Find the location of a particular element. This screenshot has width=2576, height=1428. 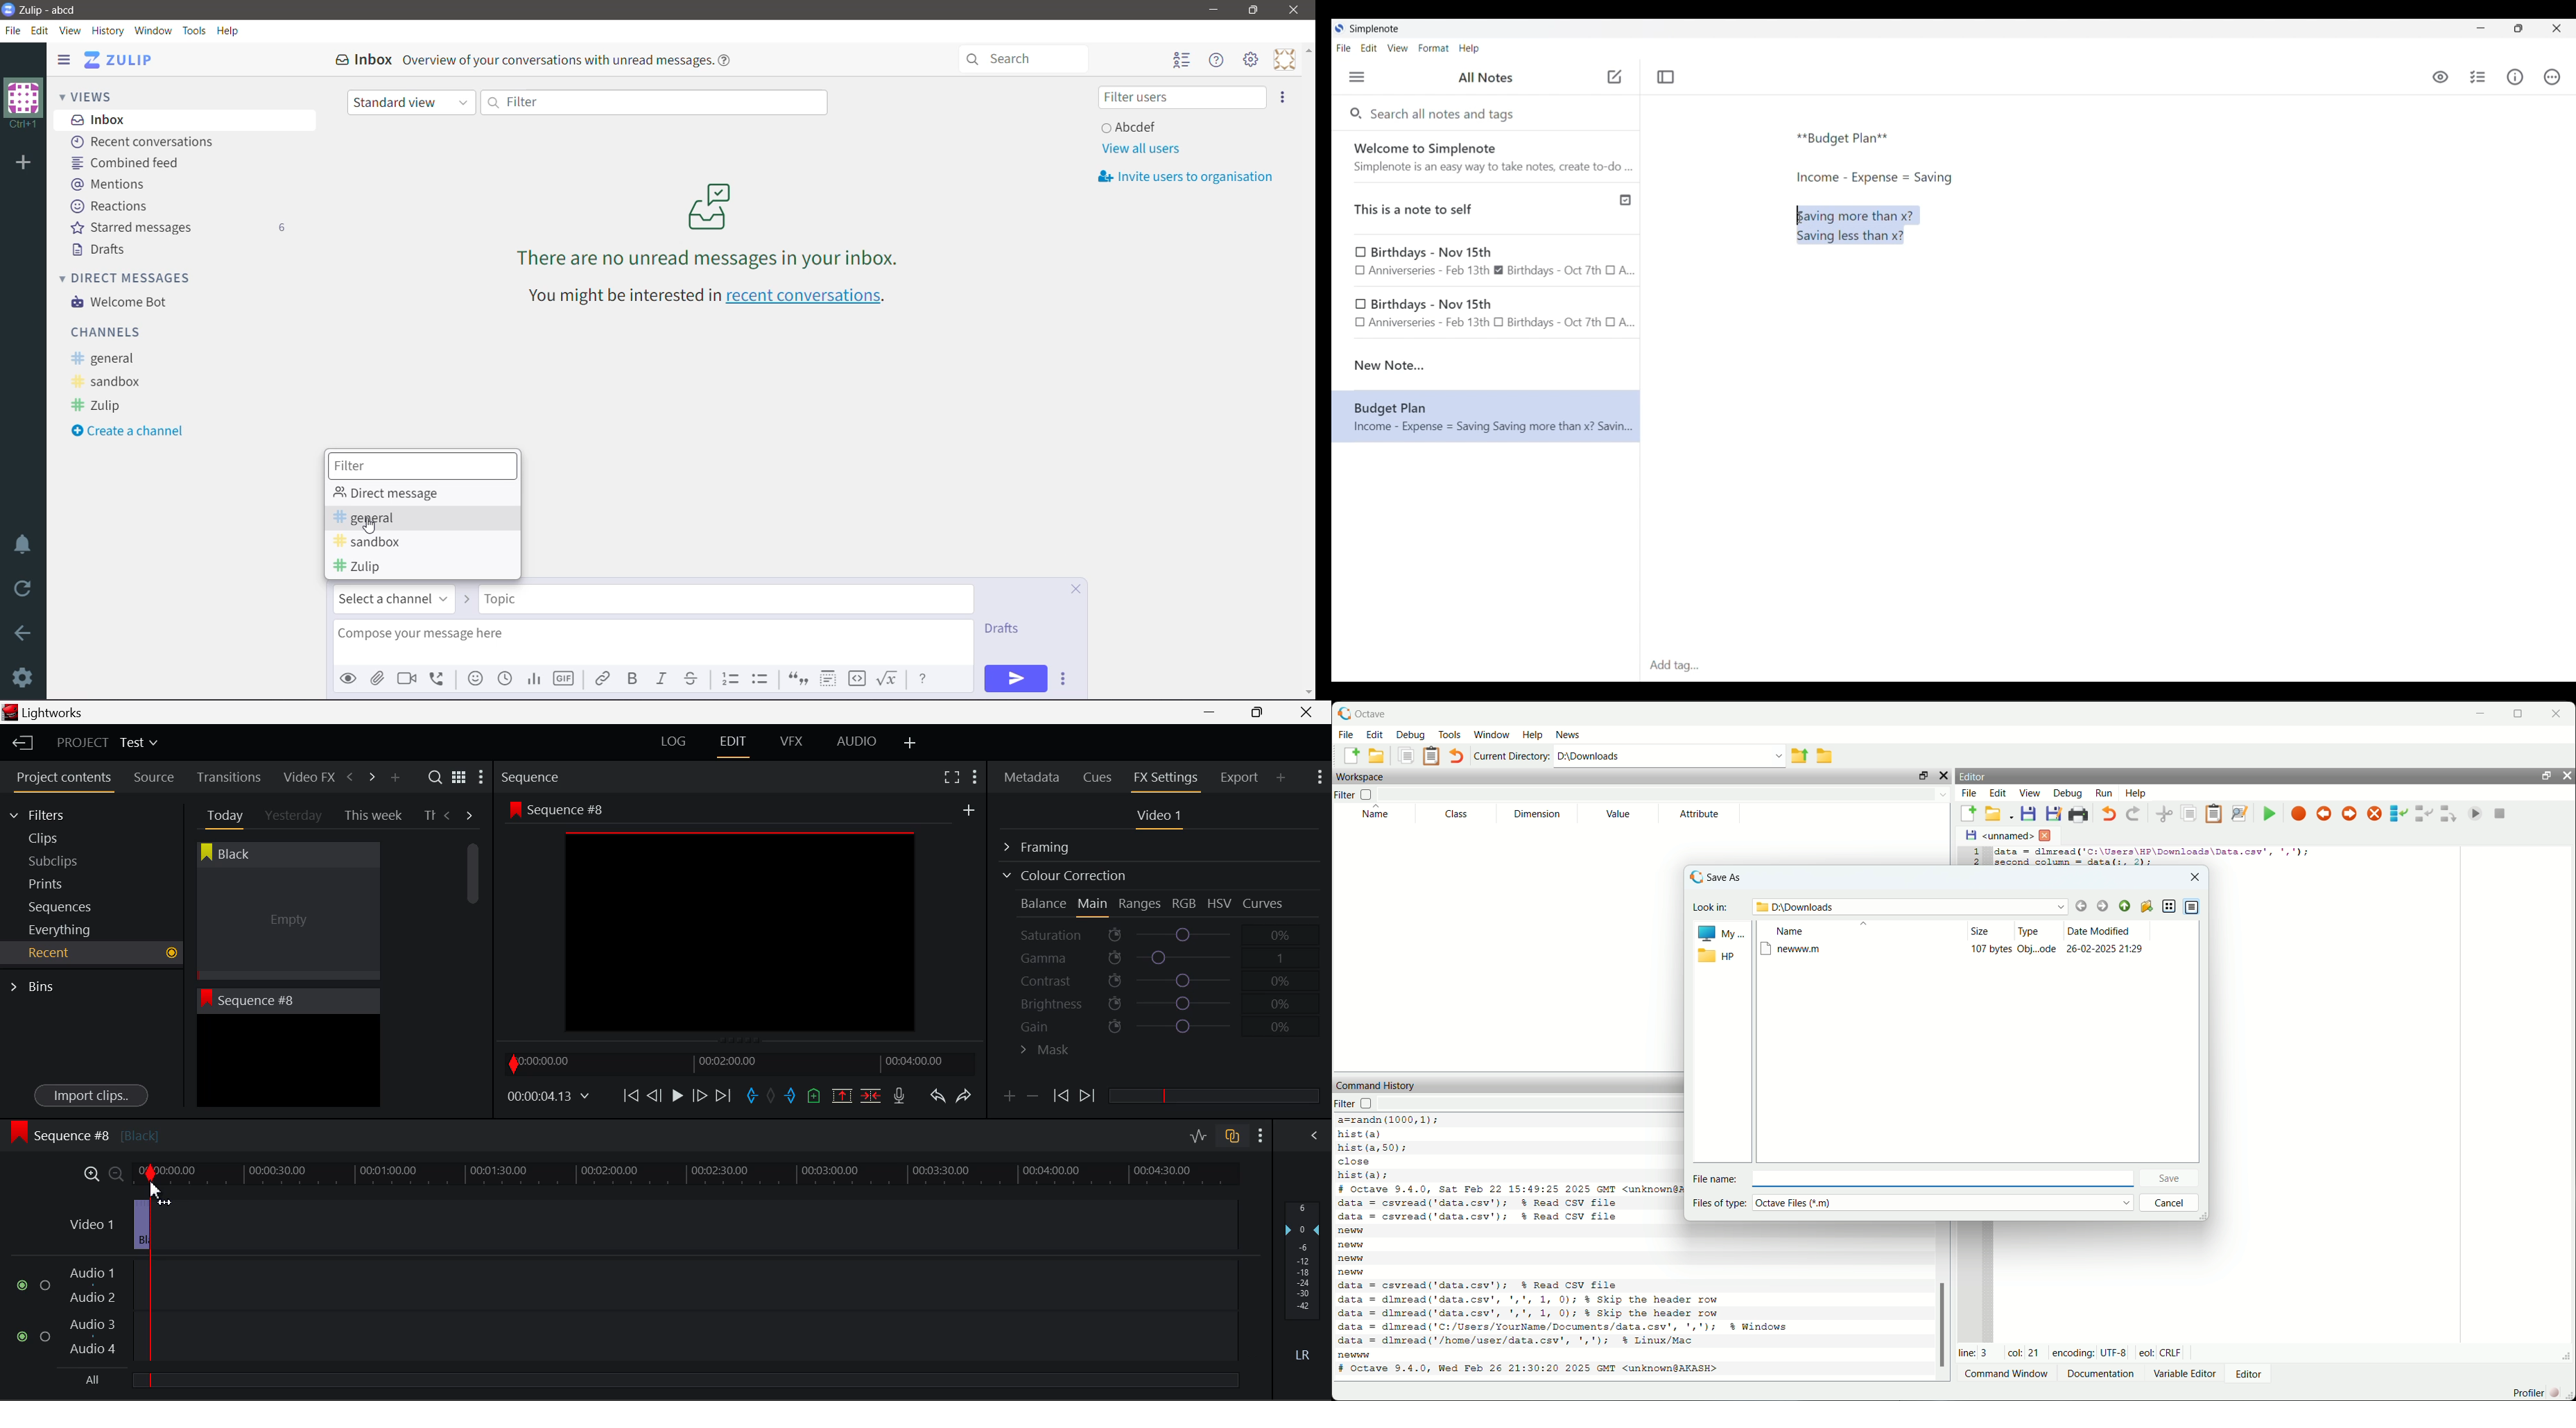

Create a Channel is located at coordinates (133, 432).